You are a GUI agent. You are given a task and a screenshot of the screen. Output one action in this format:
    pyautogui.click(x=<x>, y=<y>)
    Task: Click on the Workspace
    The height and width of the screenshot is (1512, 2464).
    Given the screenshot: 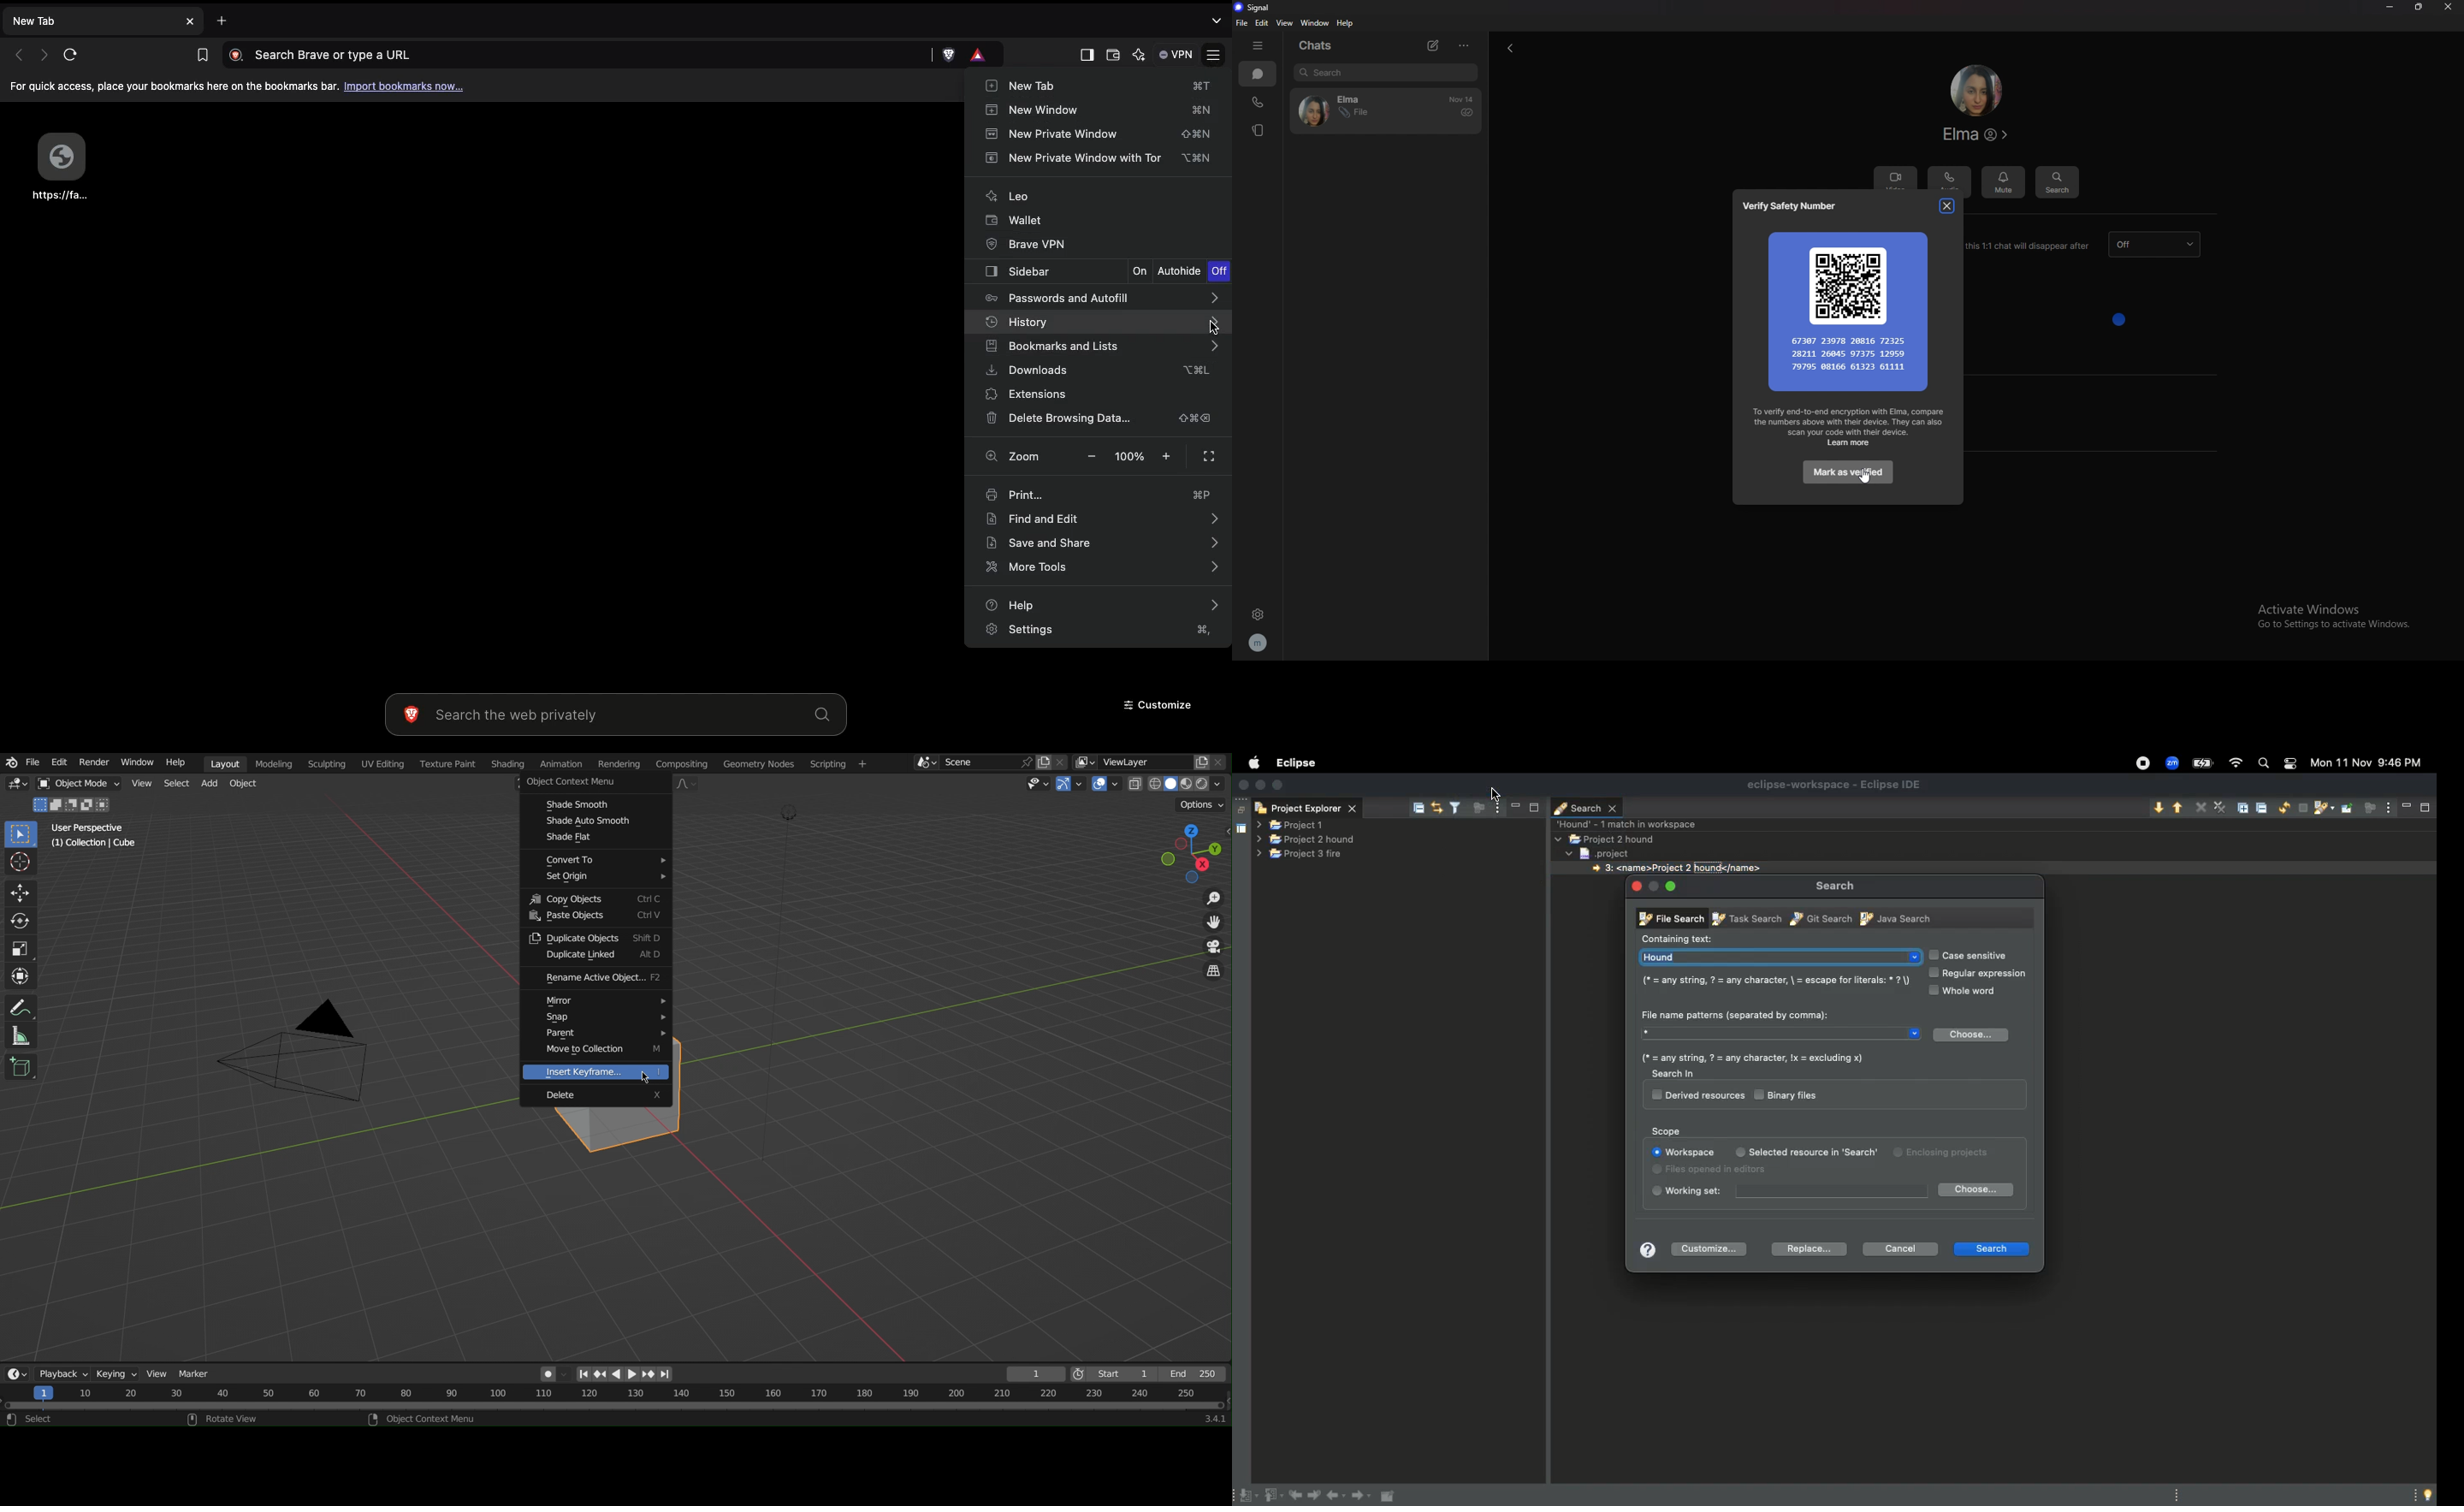 What is the action you would take?
    pyautogui.click(x=1682, y=1152)
    